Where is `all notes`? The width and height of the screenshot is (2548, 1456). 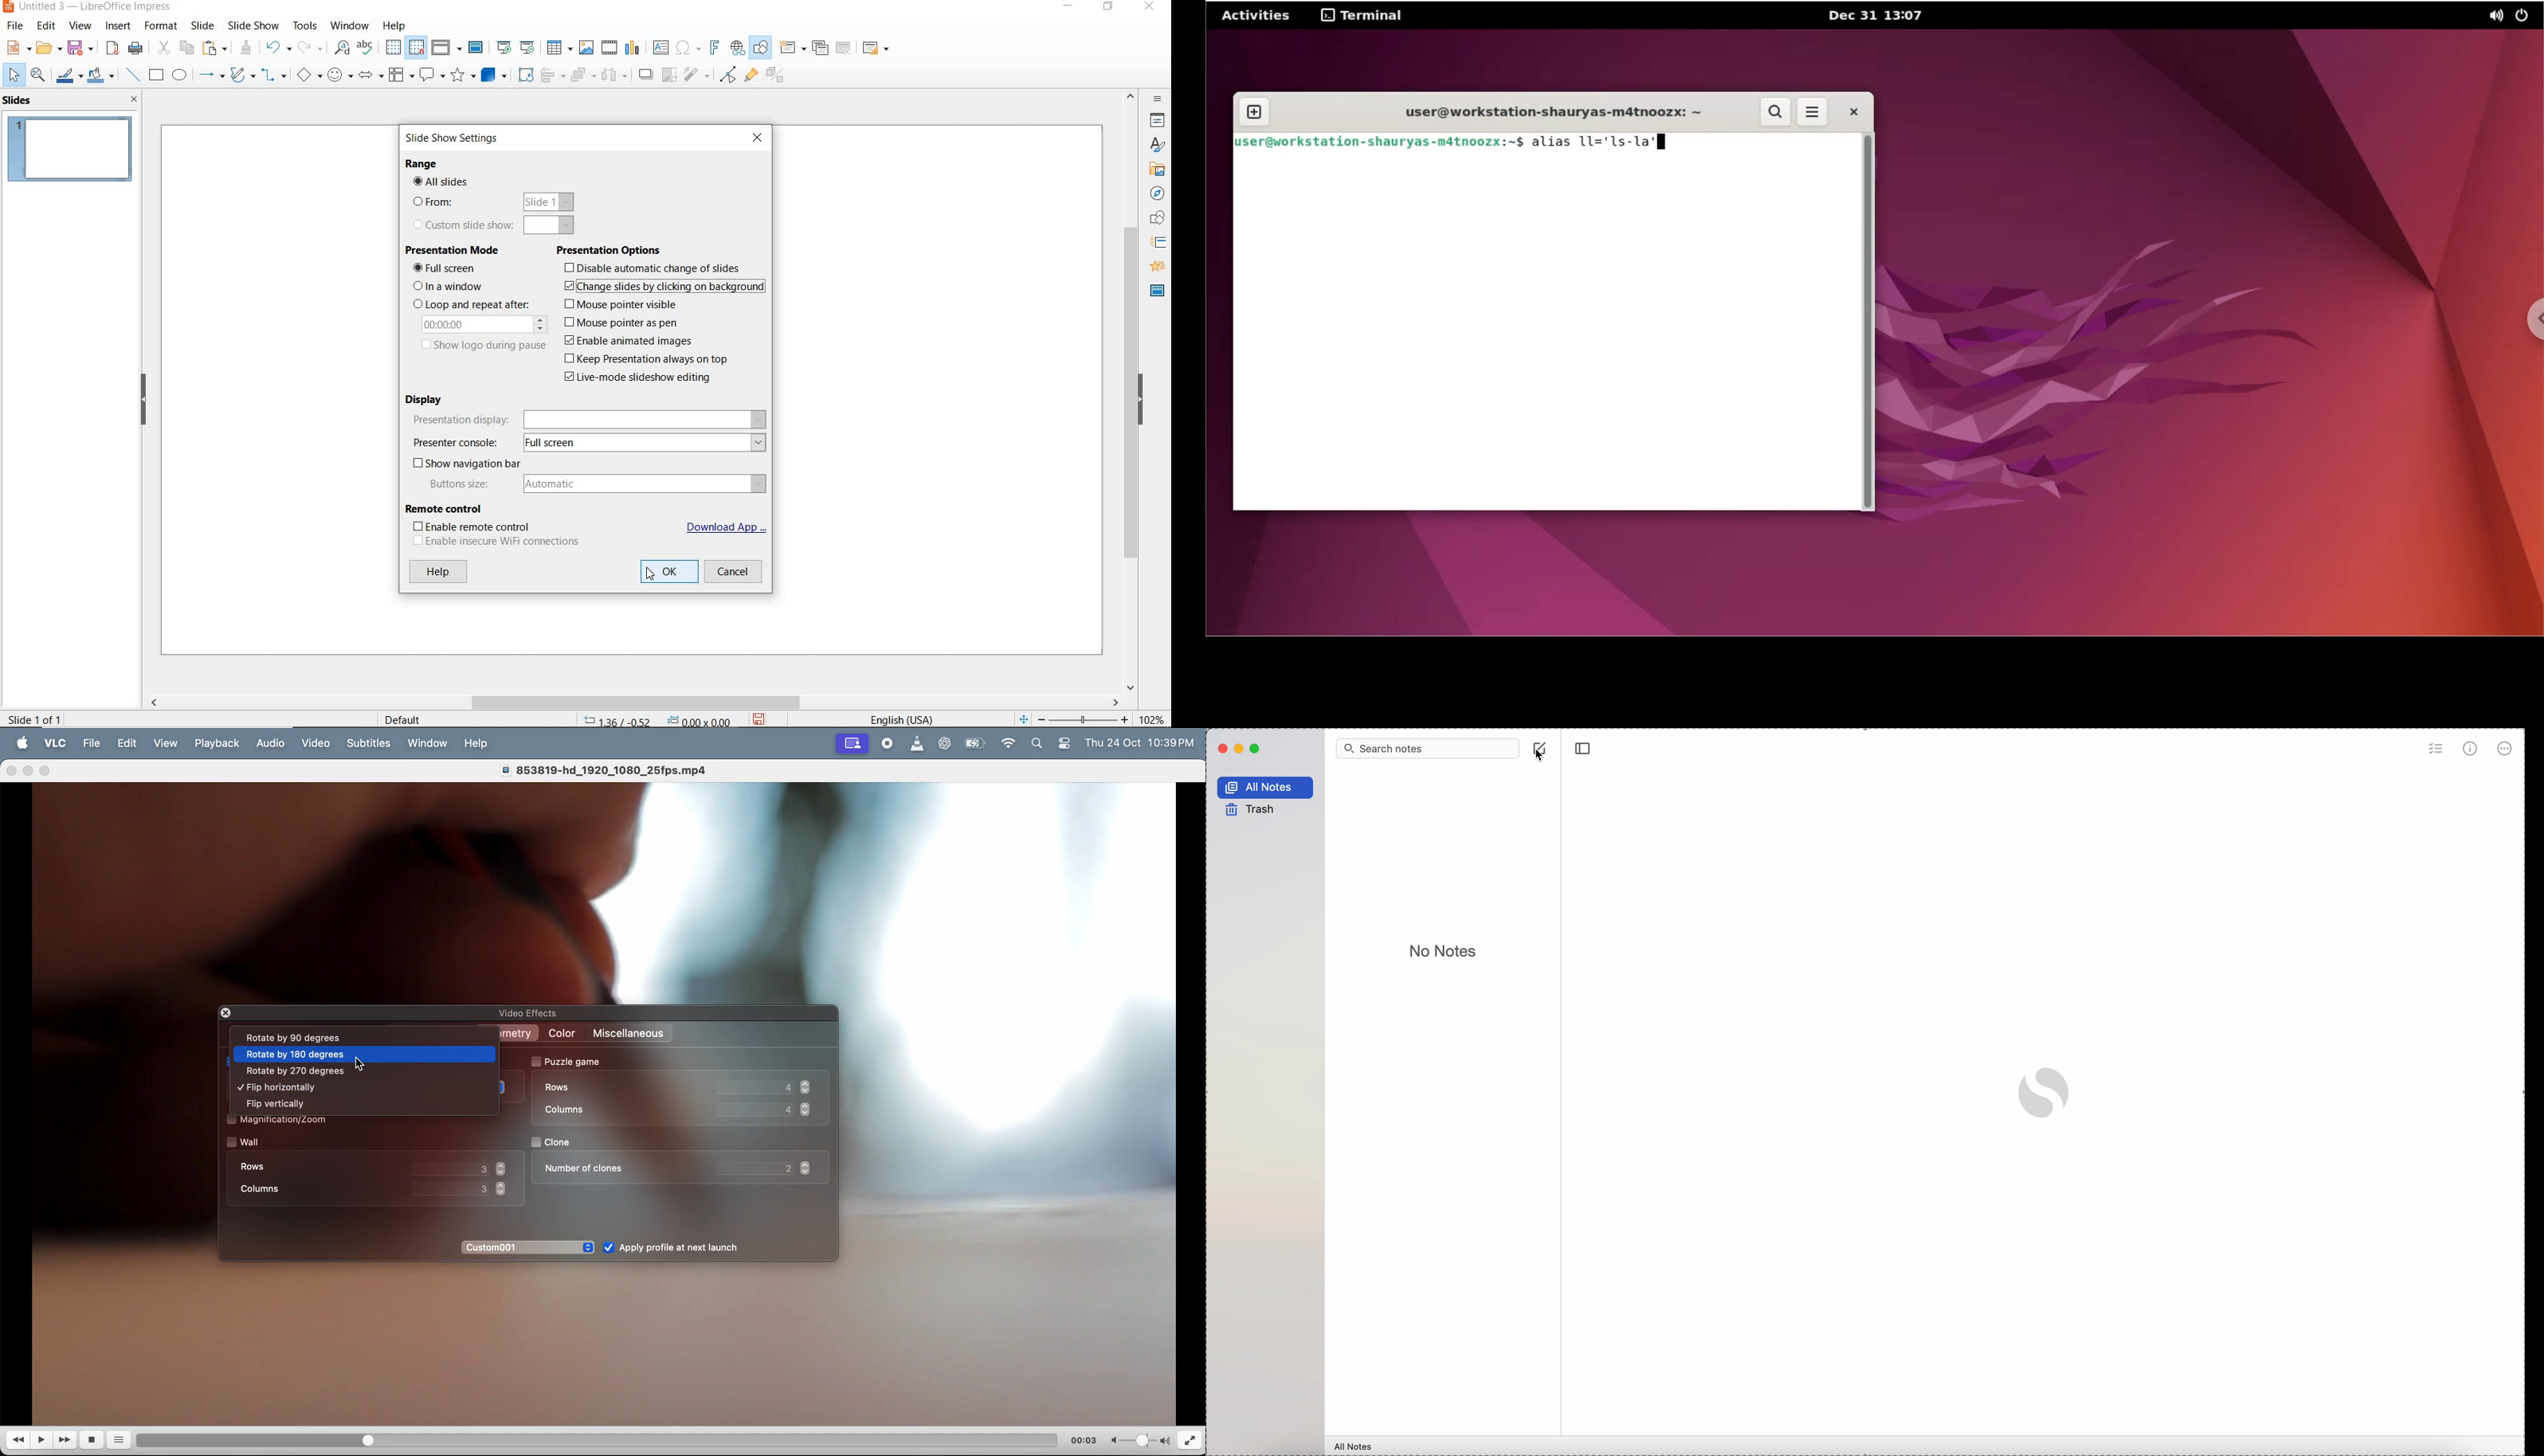 all notes is located at coordinates (1354, 1445).